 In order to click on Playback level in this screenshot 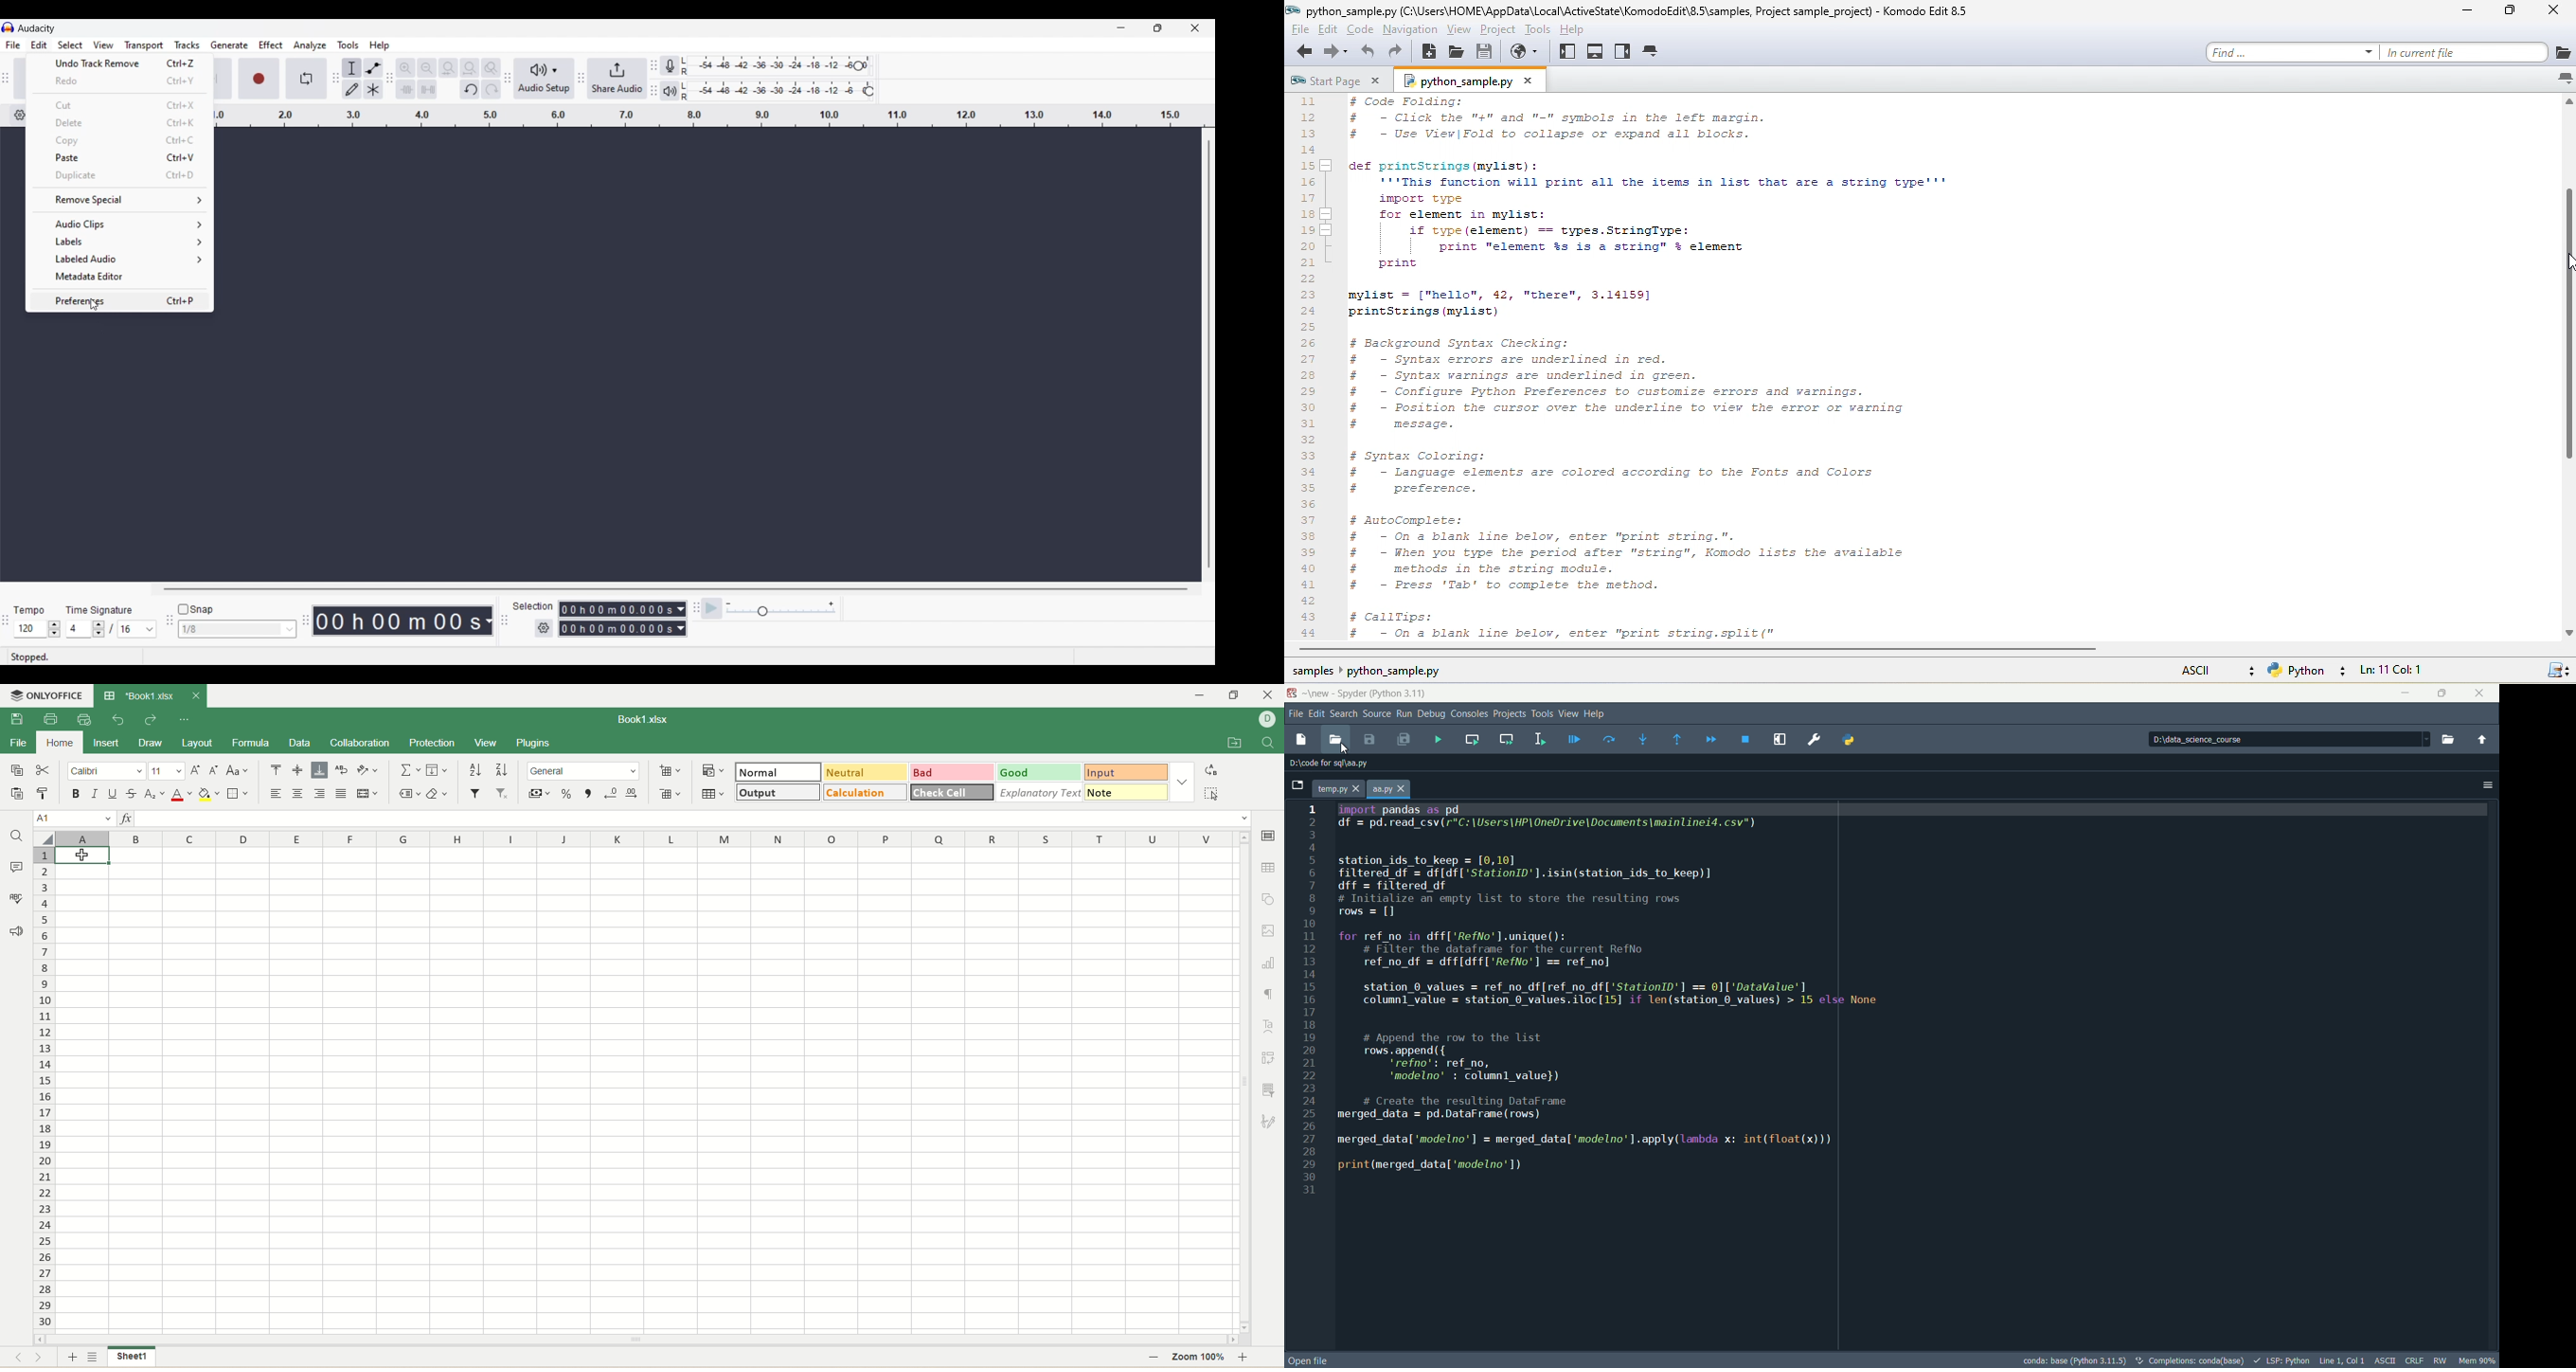, I will do `click(781, 91)`.